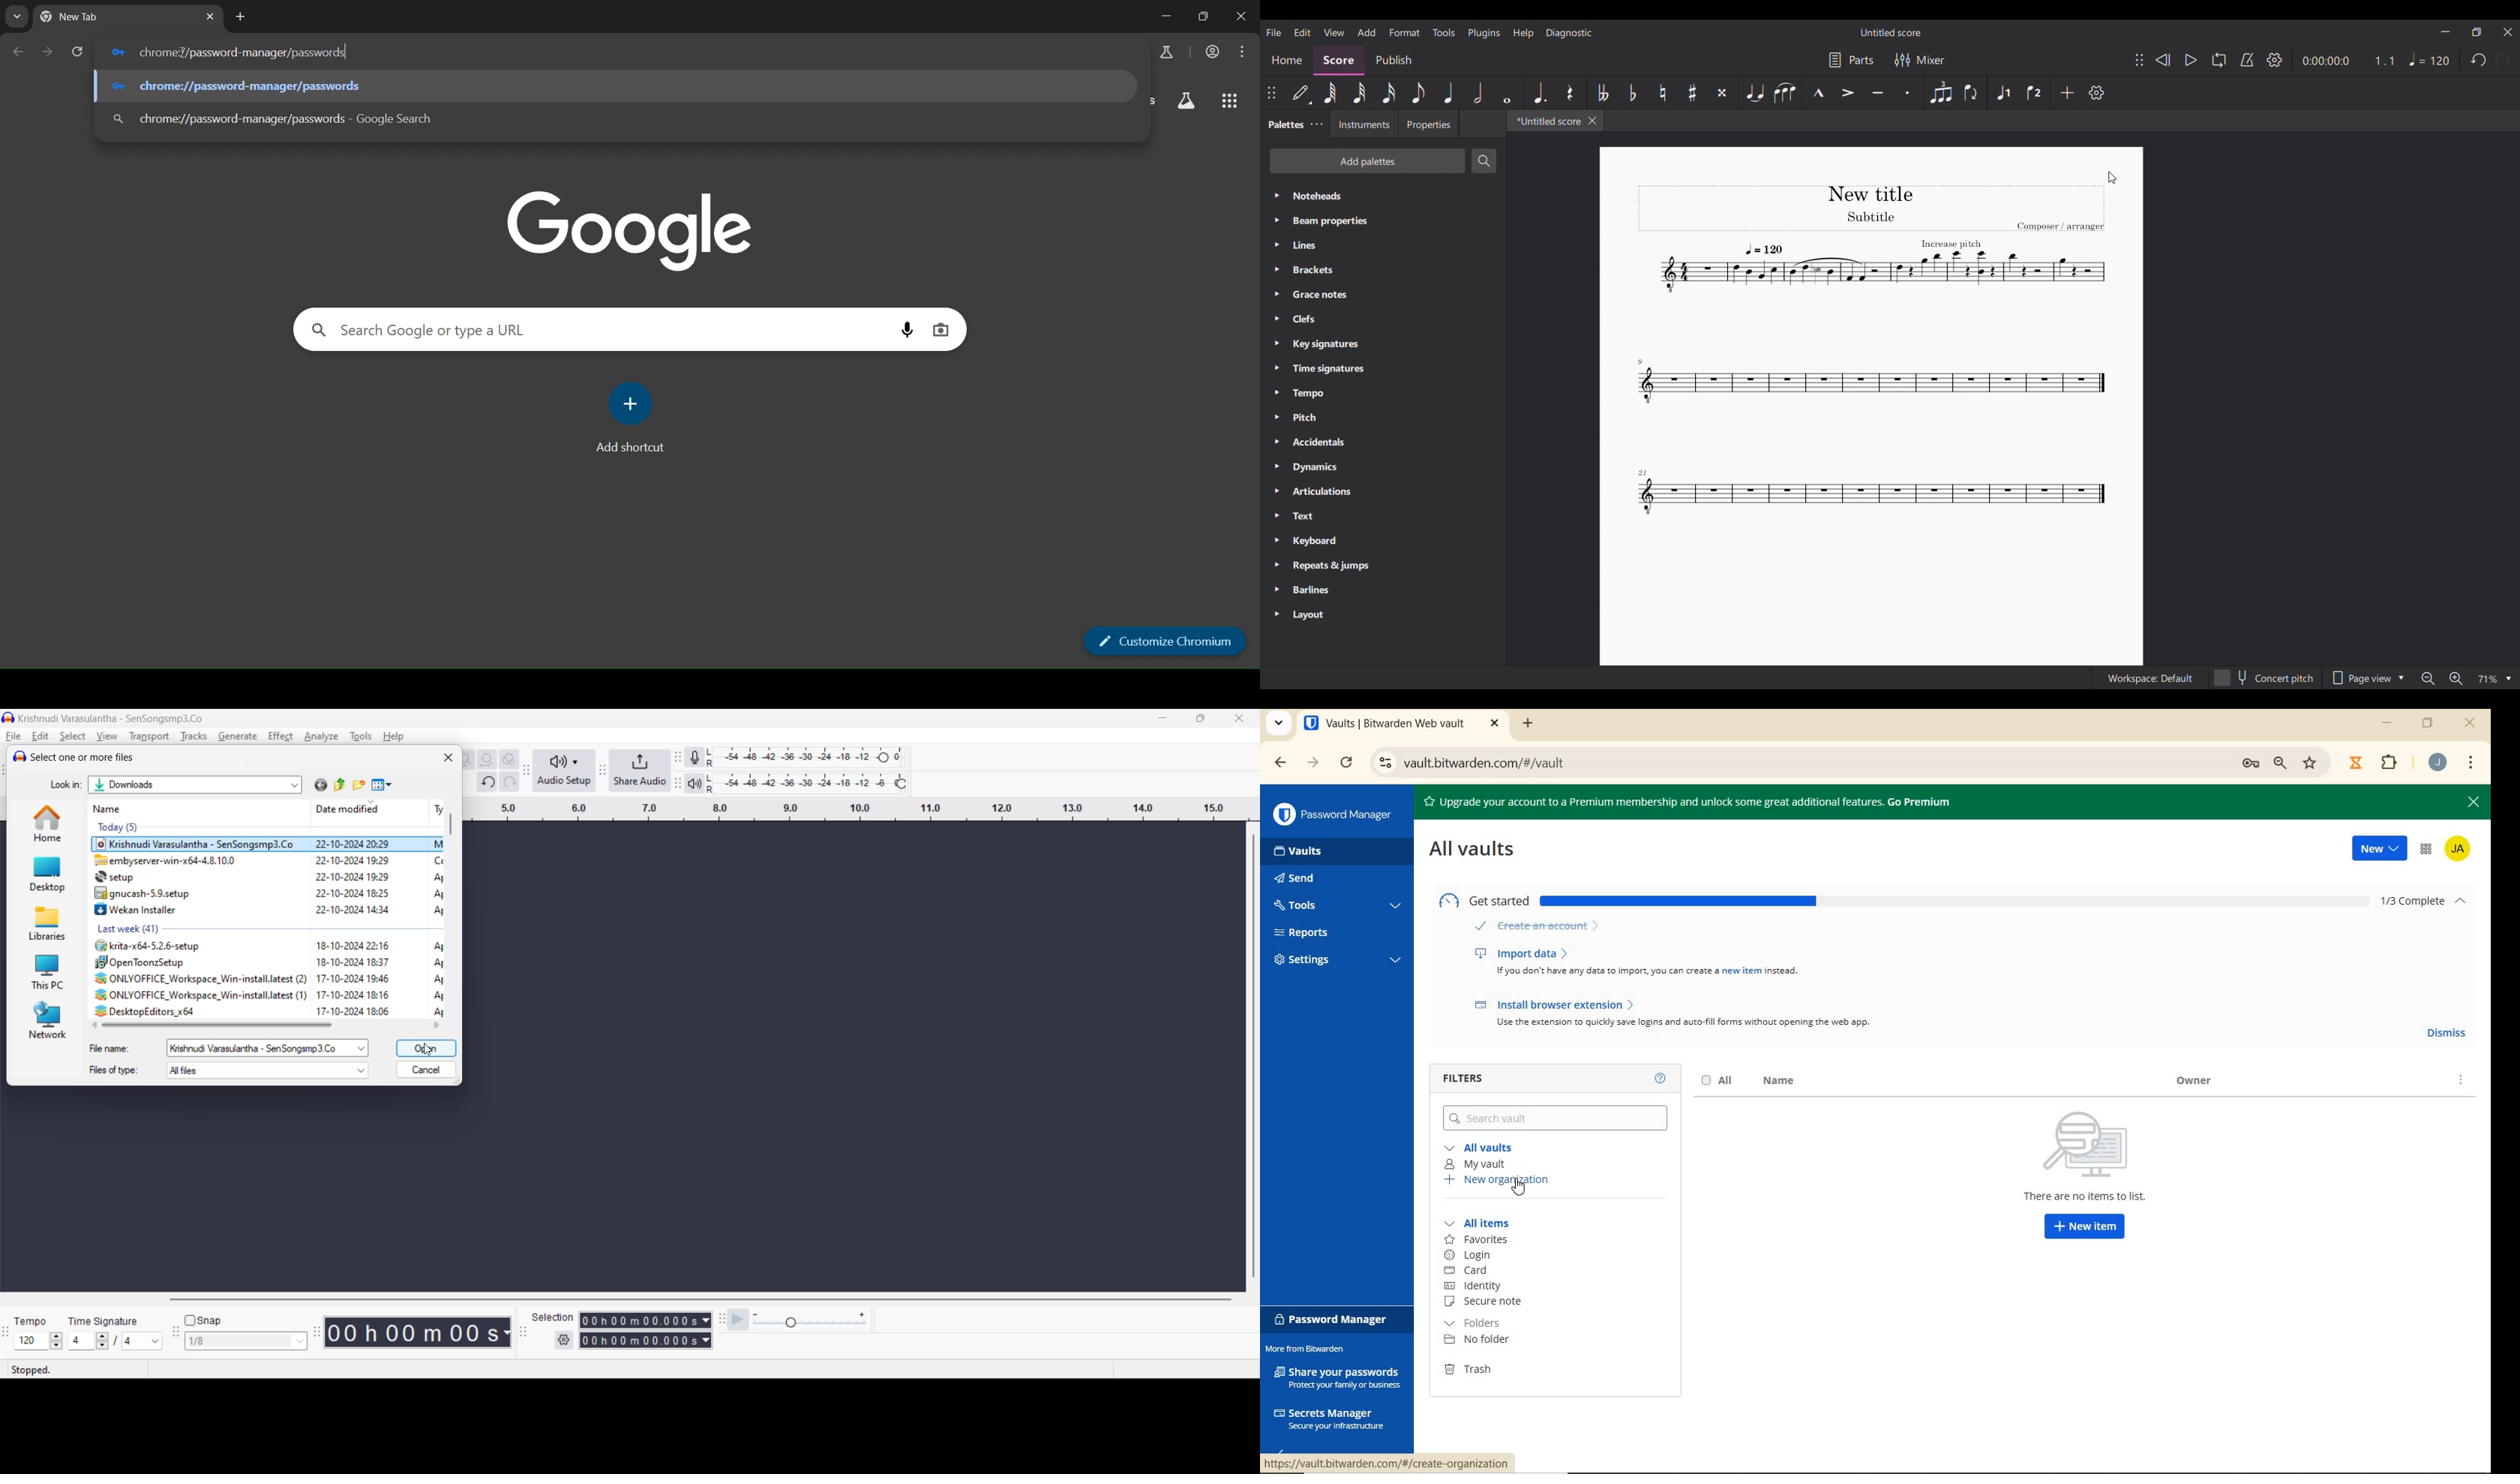 The width and height of the screenshot is (2520, 1484). I want to click on import data, so click(1641, 960).